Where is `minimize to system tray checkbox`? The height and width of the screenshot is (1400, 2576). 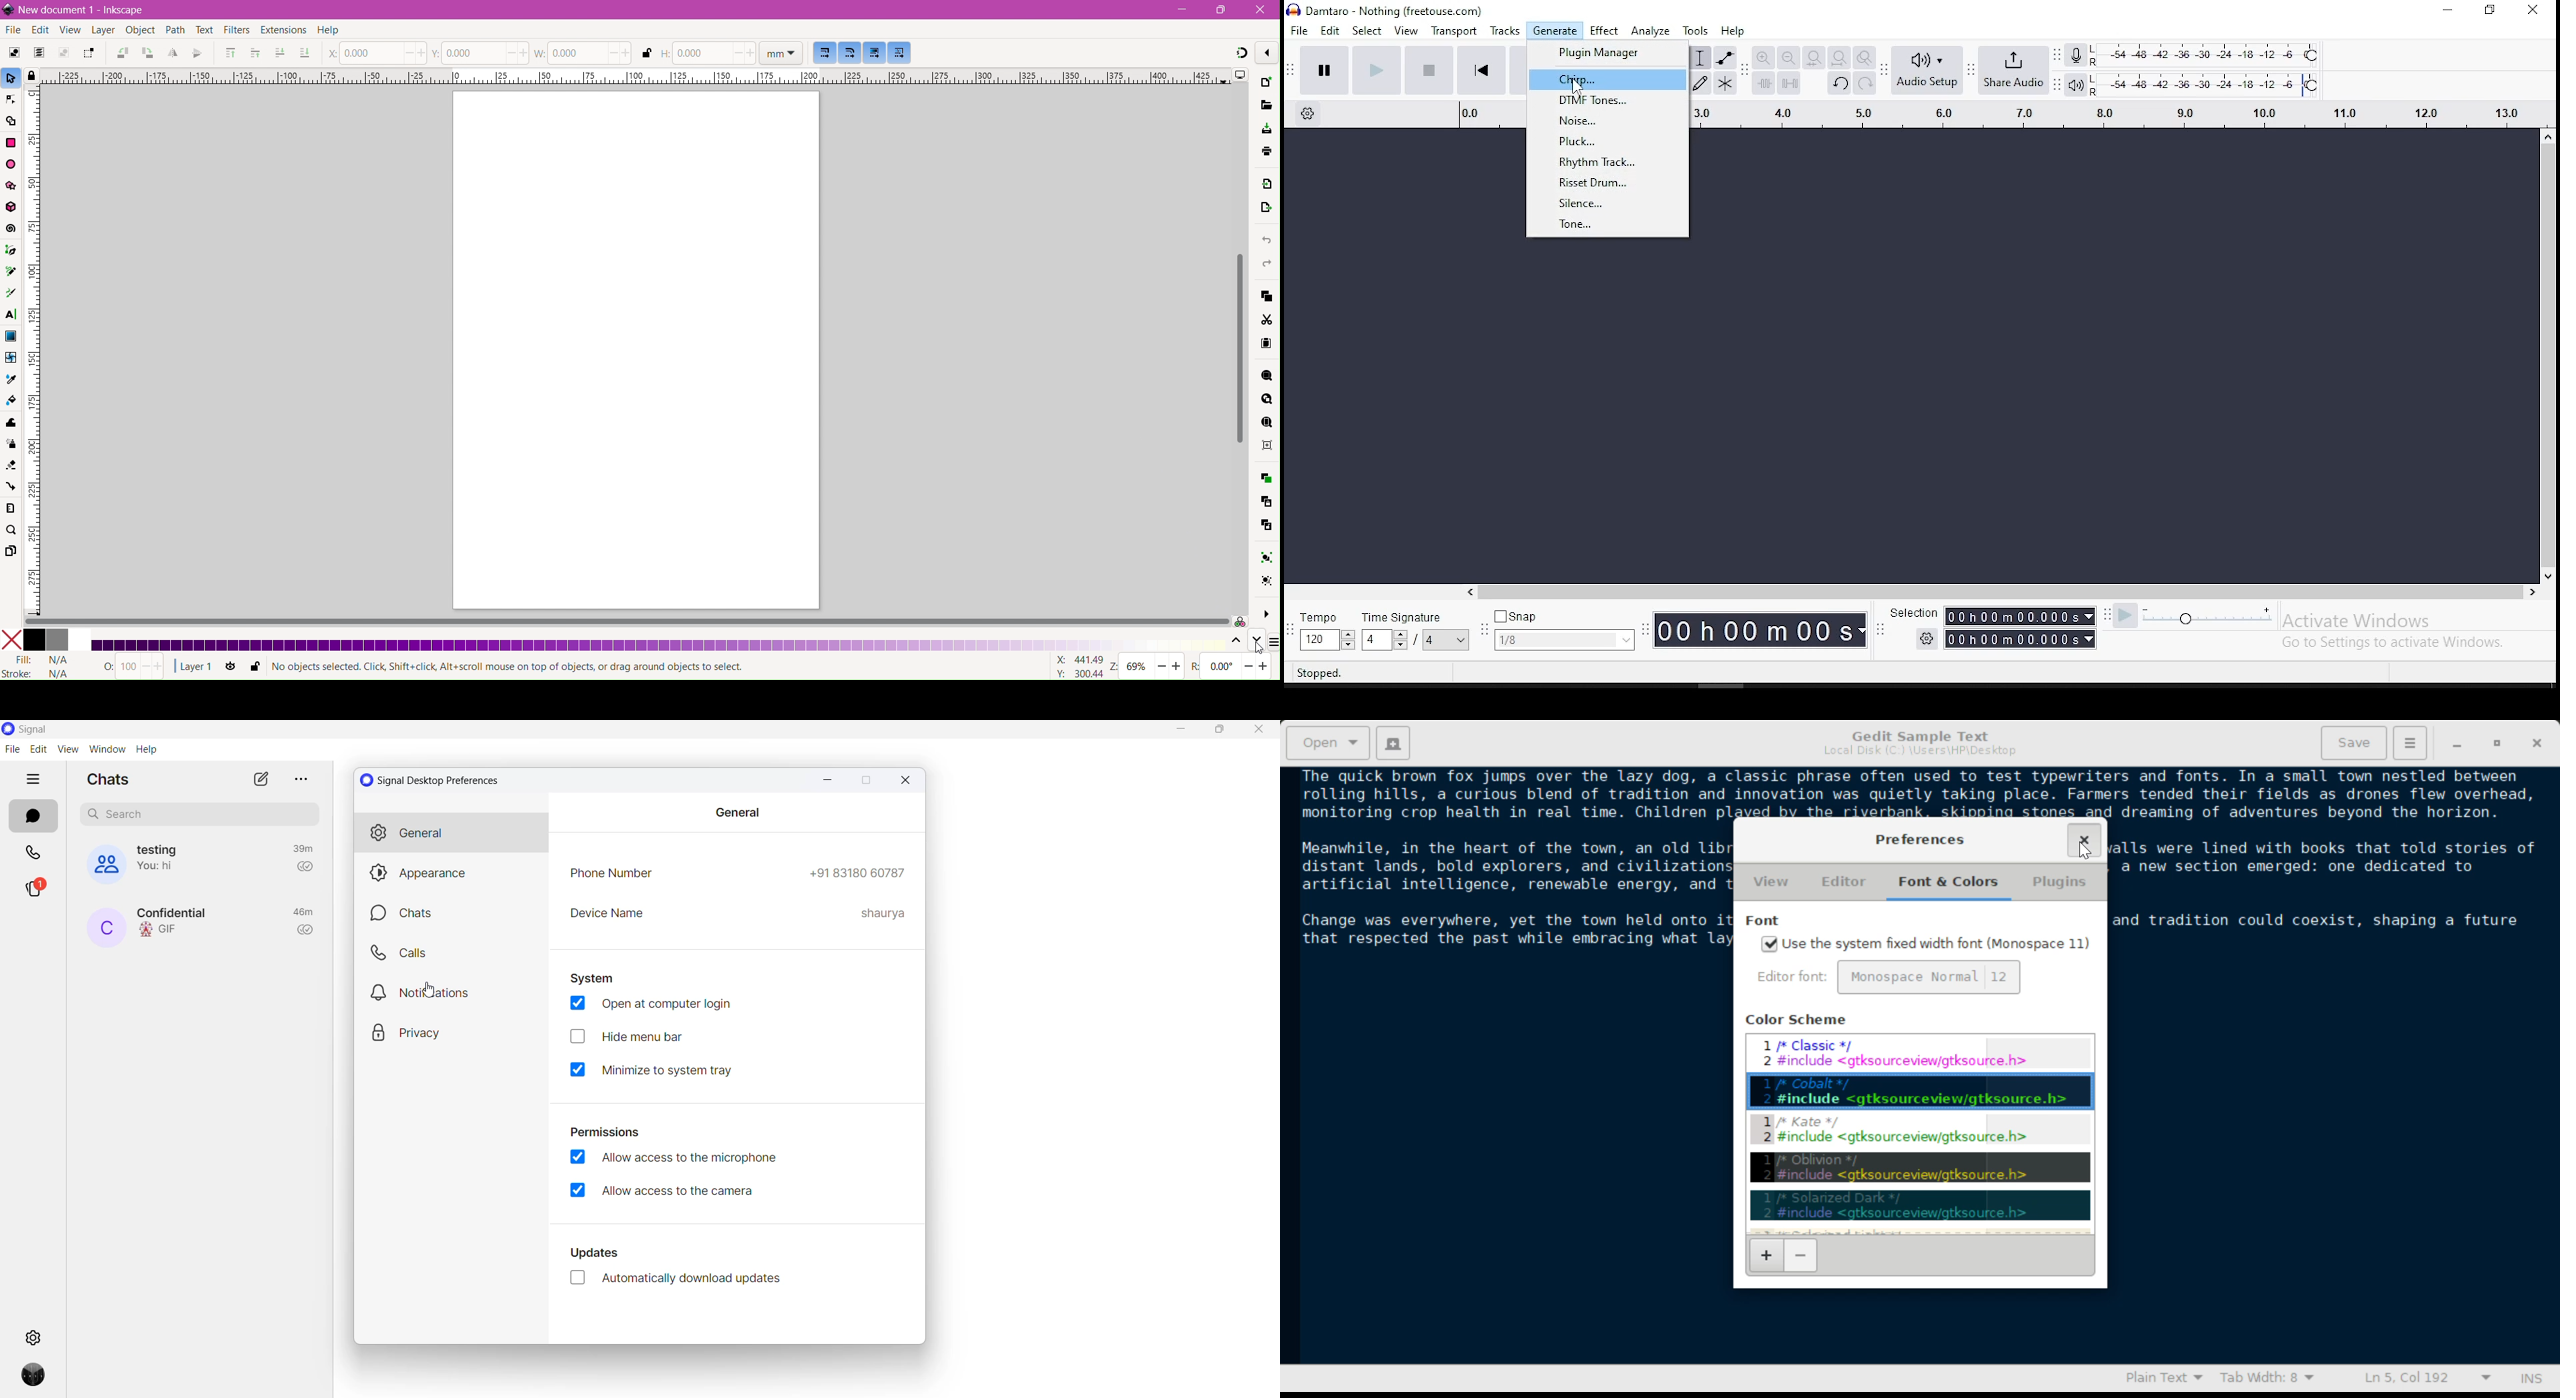 minimize to system tray checkbox is located at coordinates (661, 1069).